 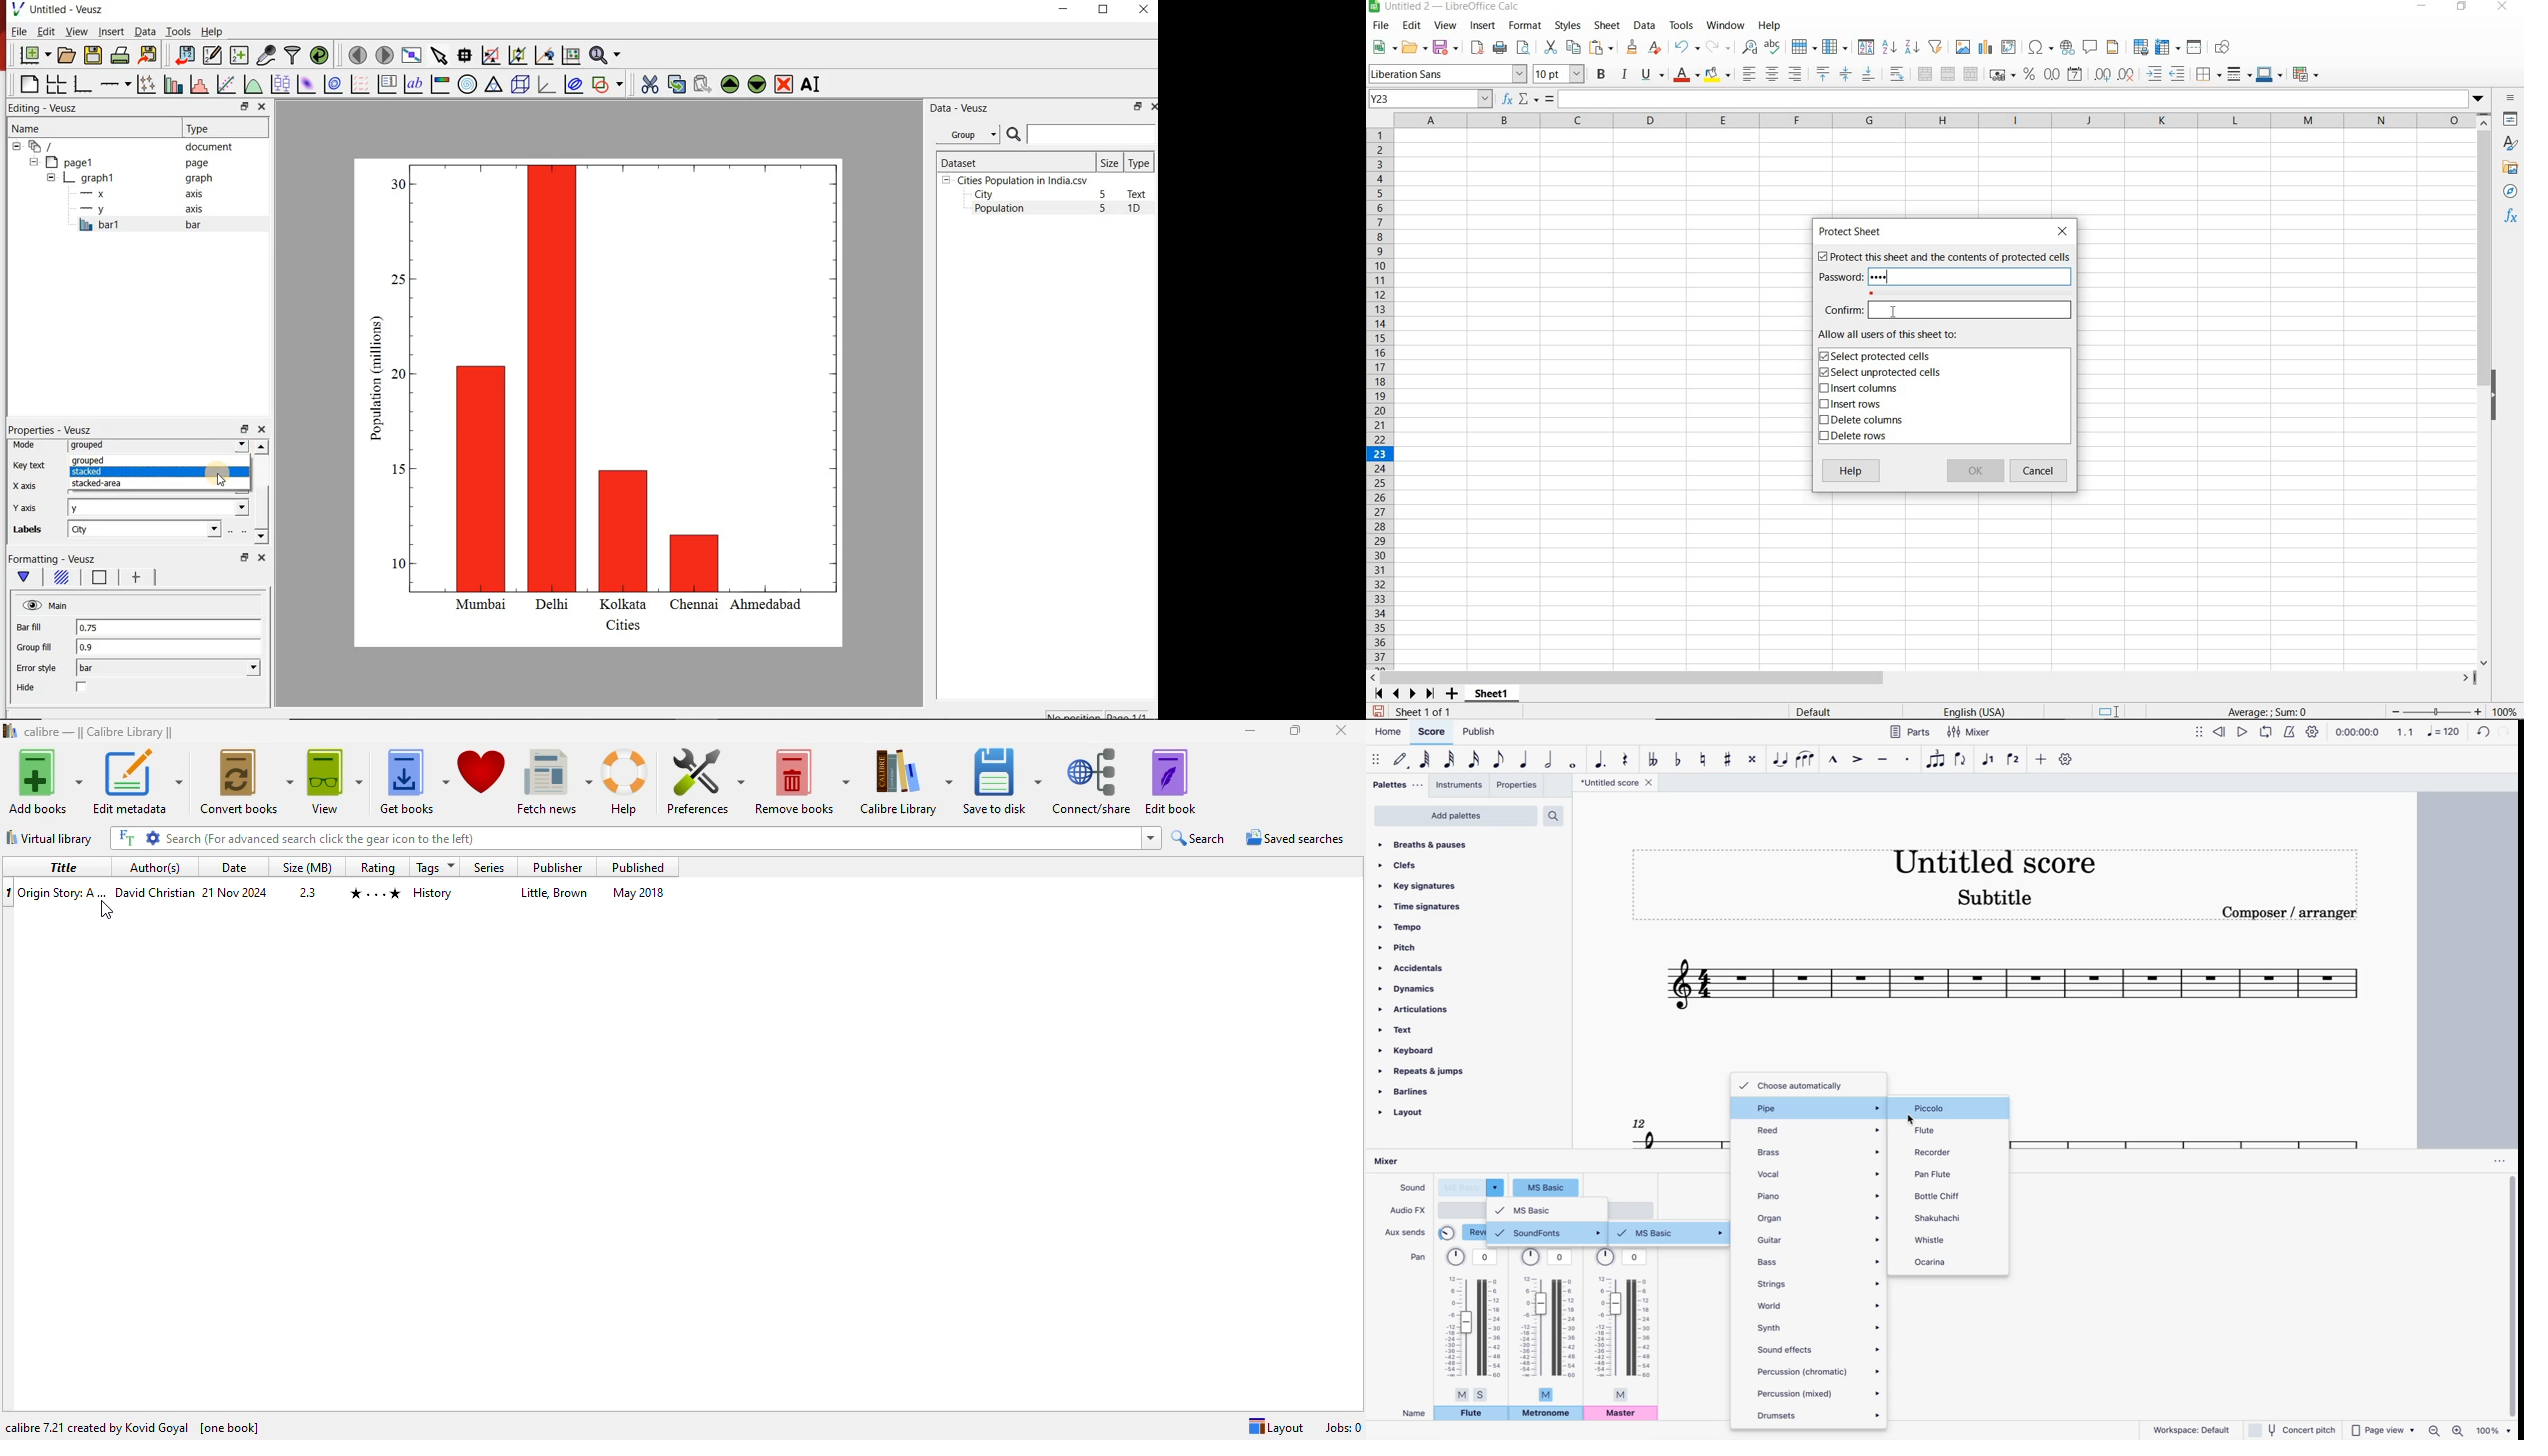 What do you see at coordinates (104, 909) in the screenshot?
I see `cursor` at bounding box center [104, 909].